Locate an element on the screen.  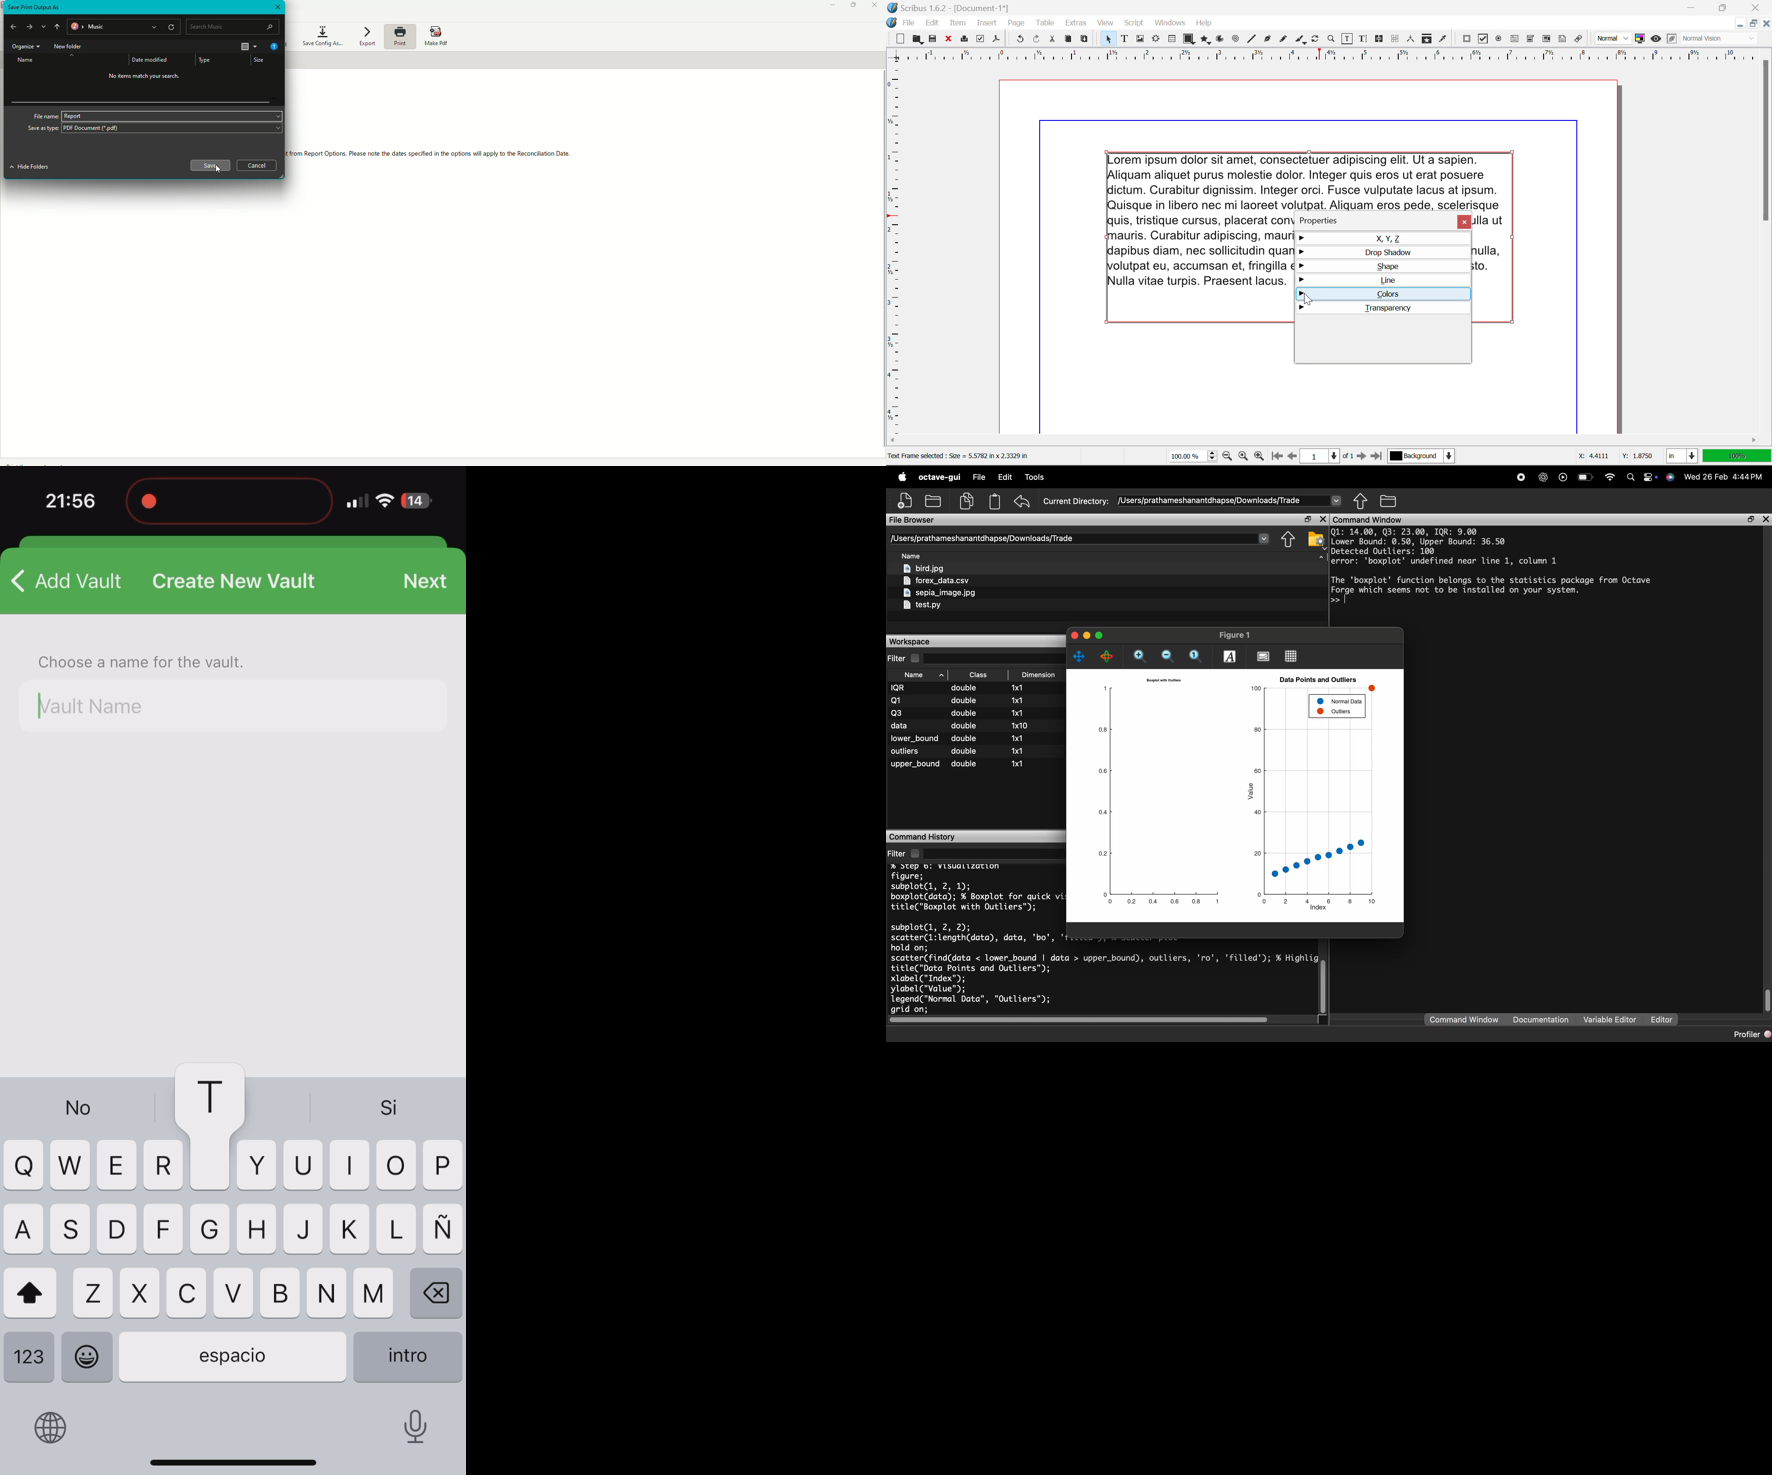
Close is located at coordinates (874, 6).